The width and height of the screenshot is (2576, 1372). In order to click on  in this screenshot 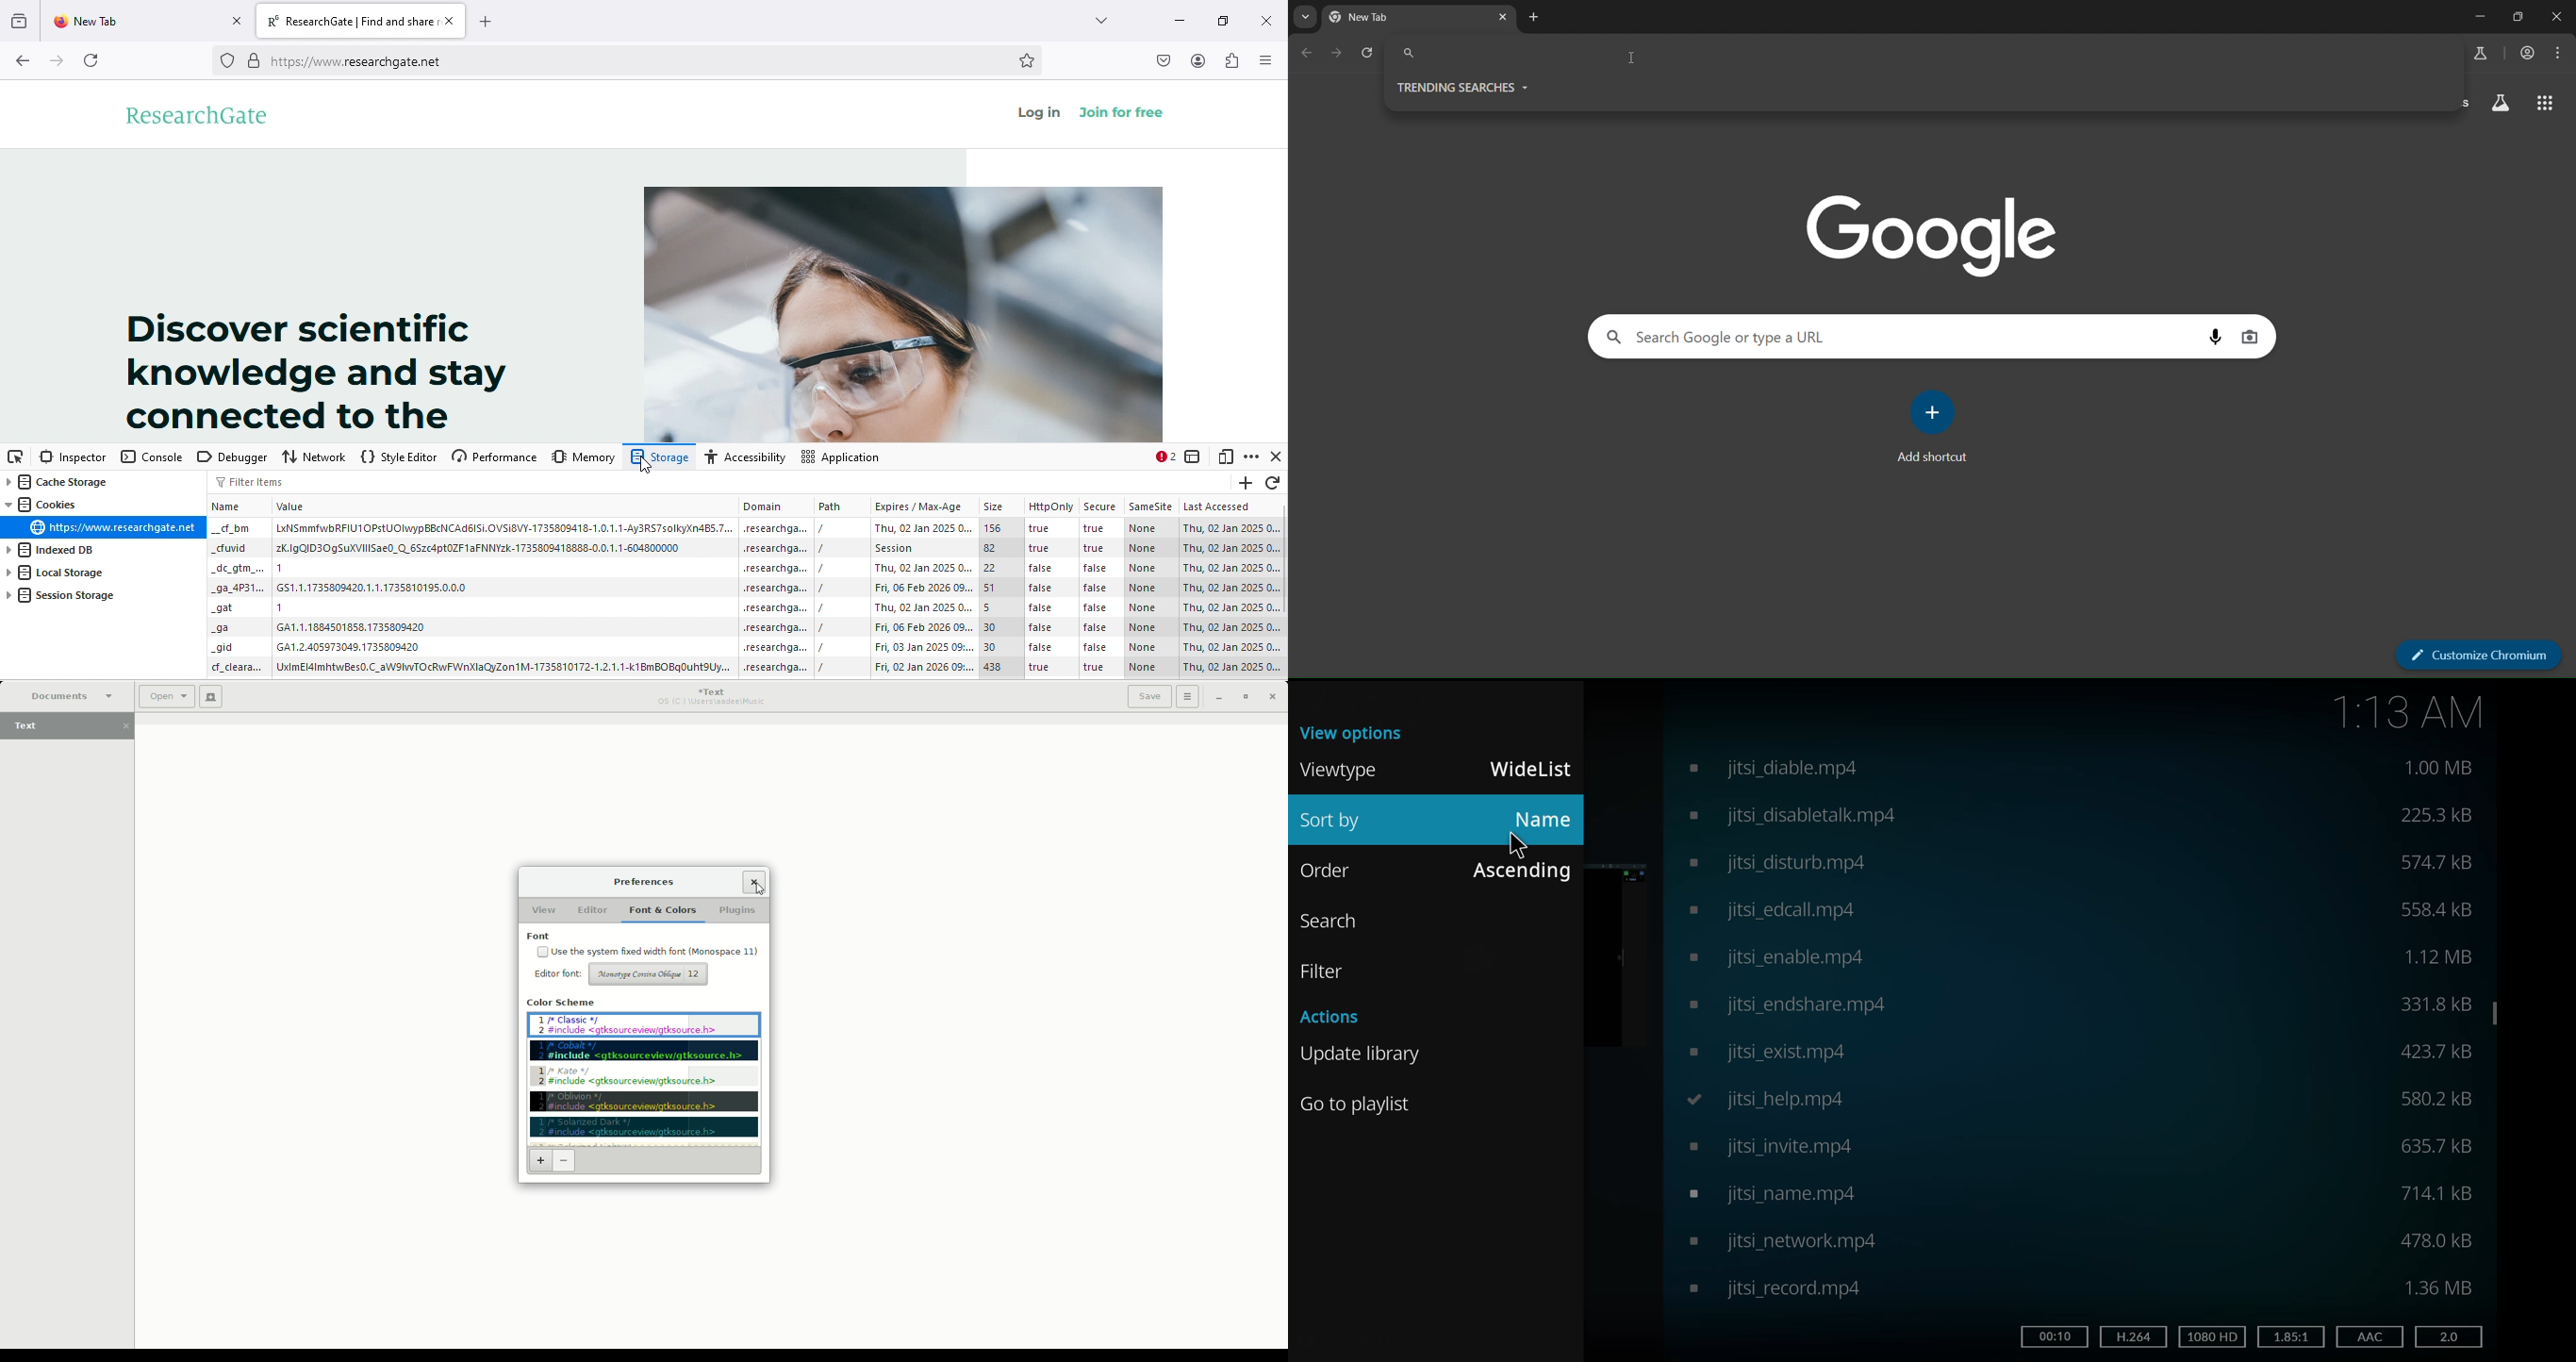, I will do `click(234, 548)`.